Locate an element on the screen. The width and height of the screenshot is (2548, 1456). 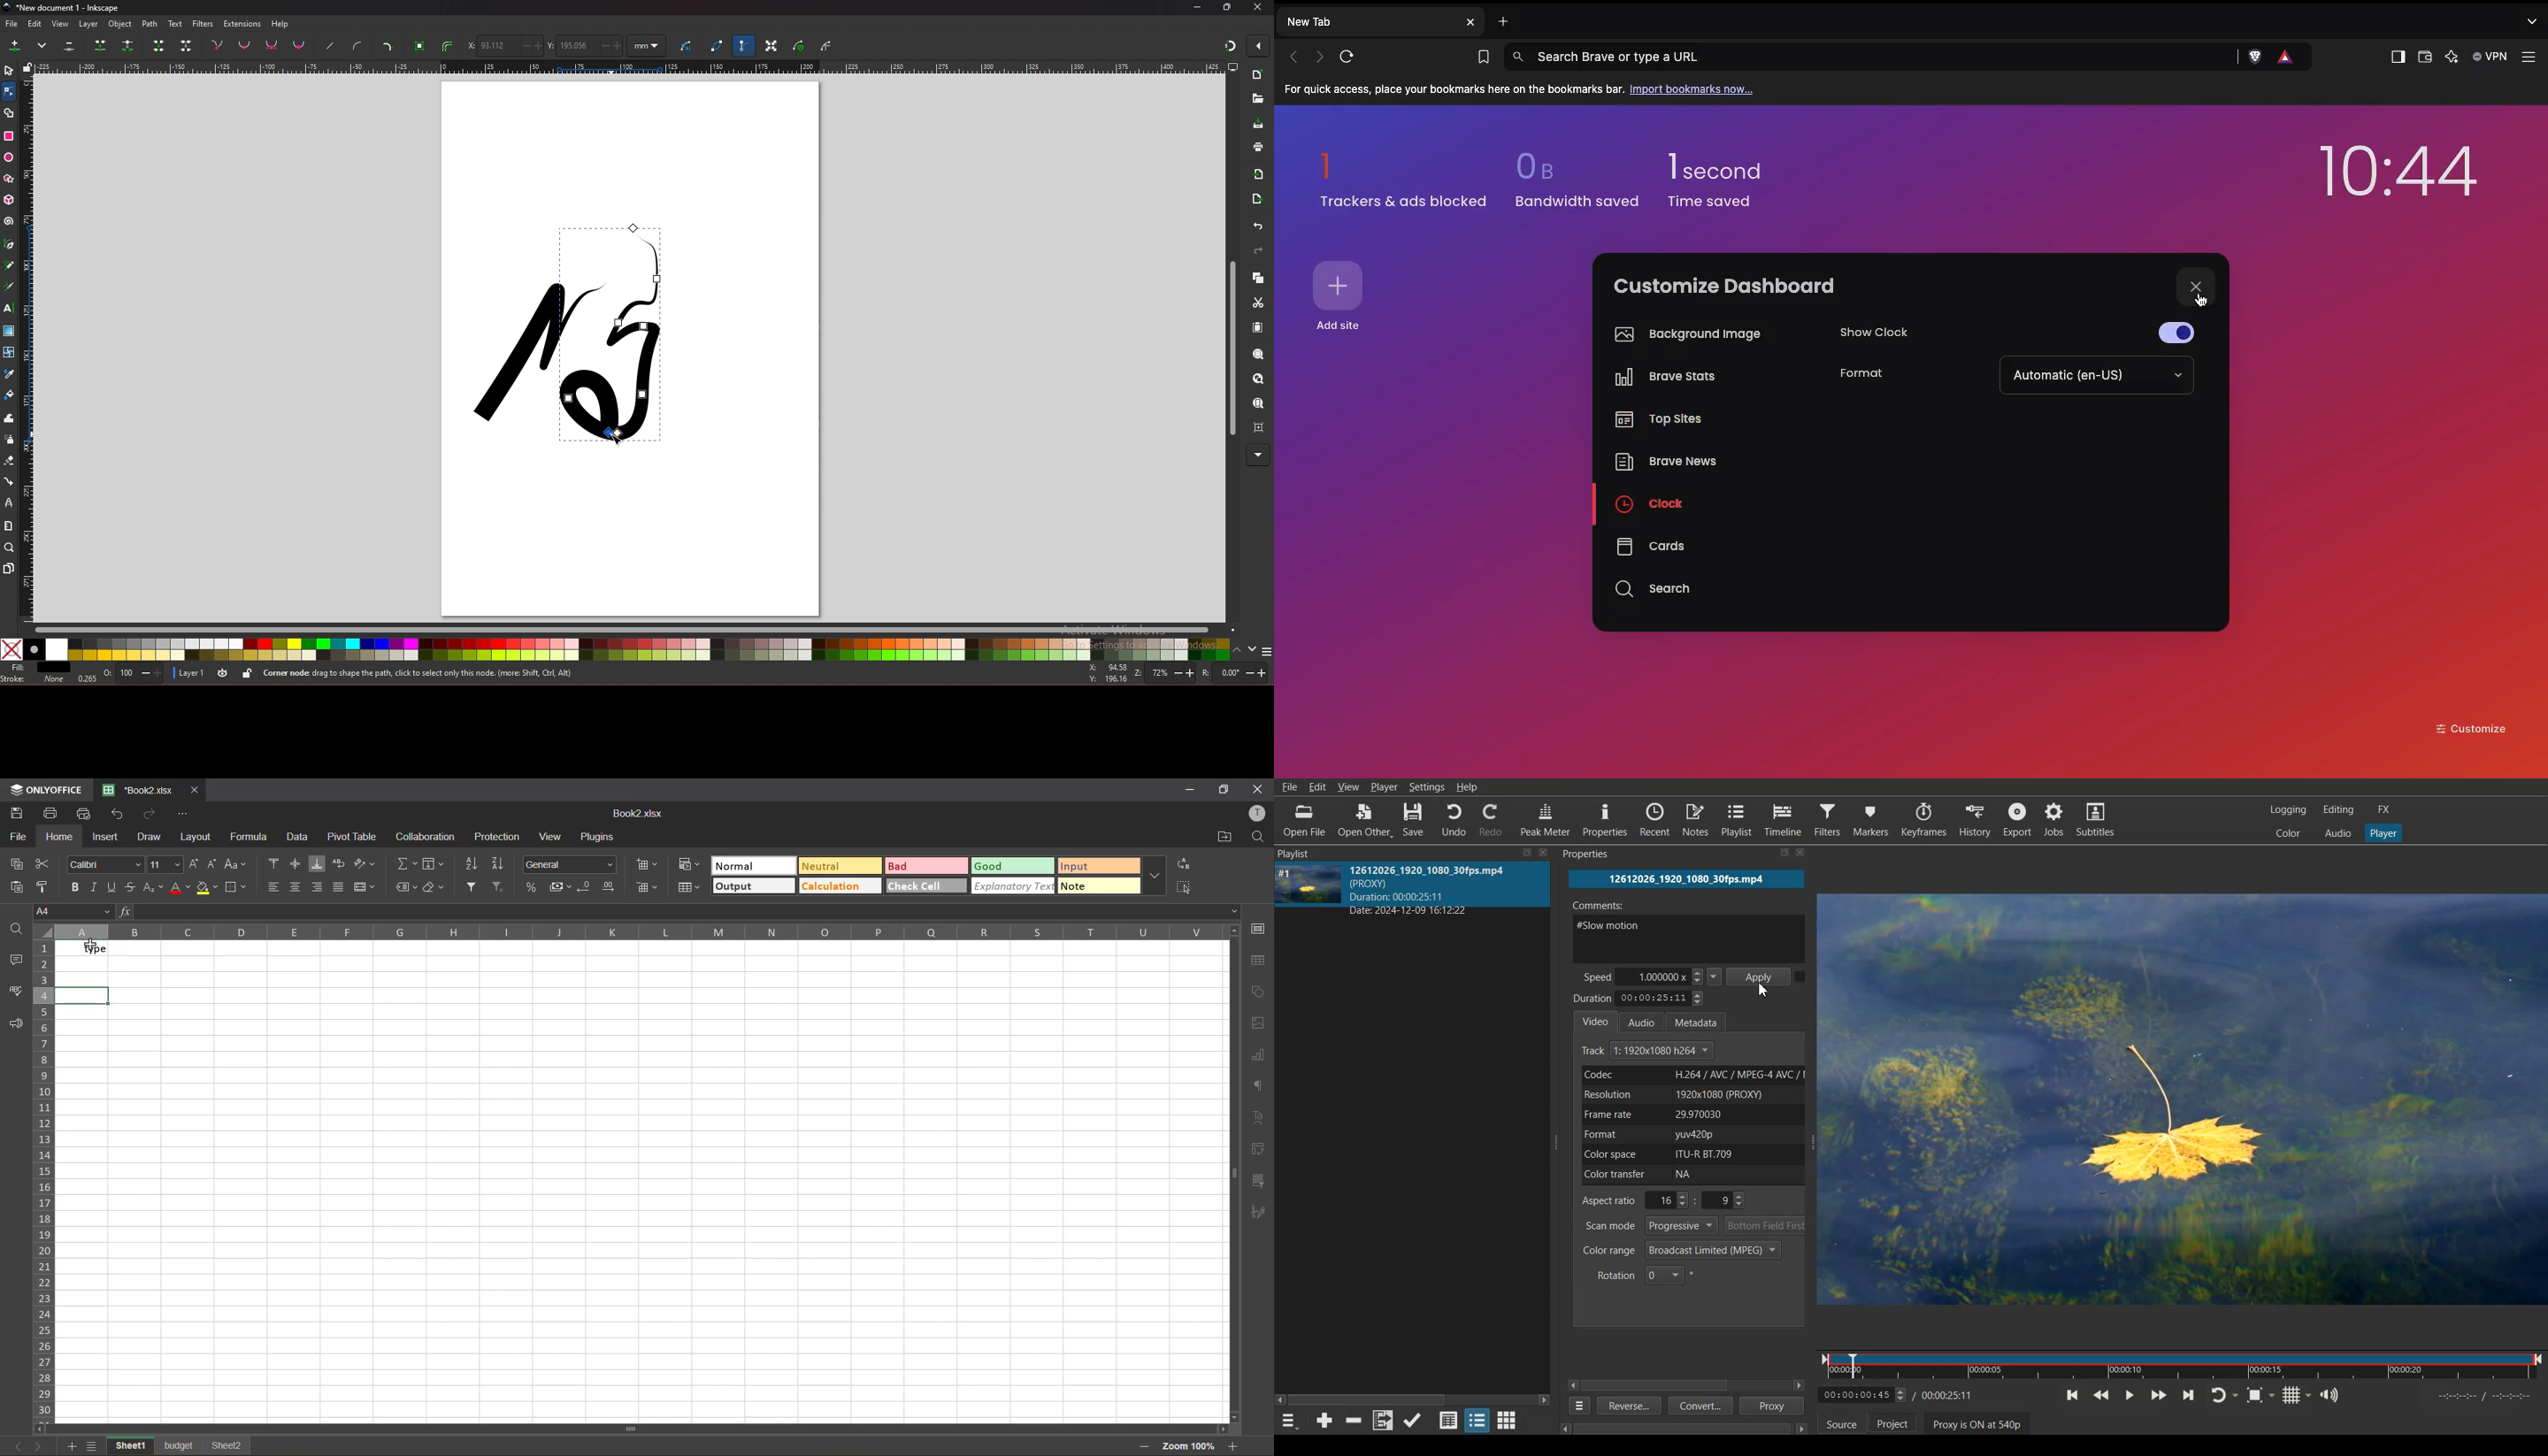
Logging is located at coordinates (2289, 810).